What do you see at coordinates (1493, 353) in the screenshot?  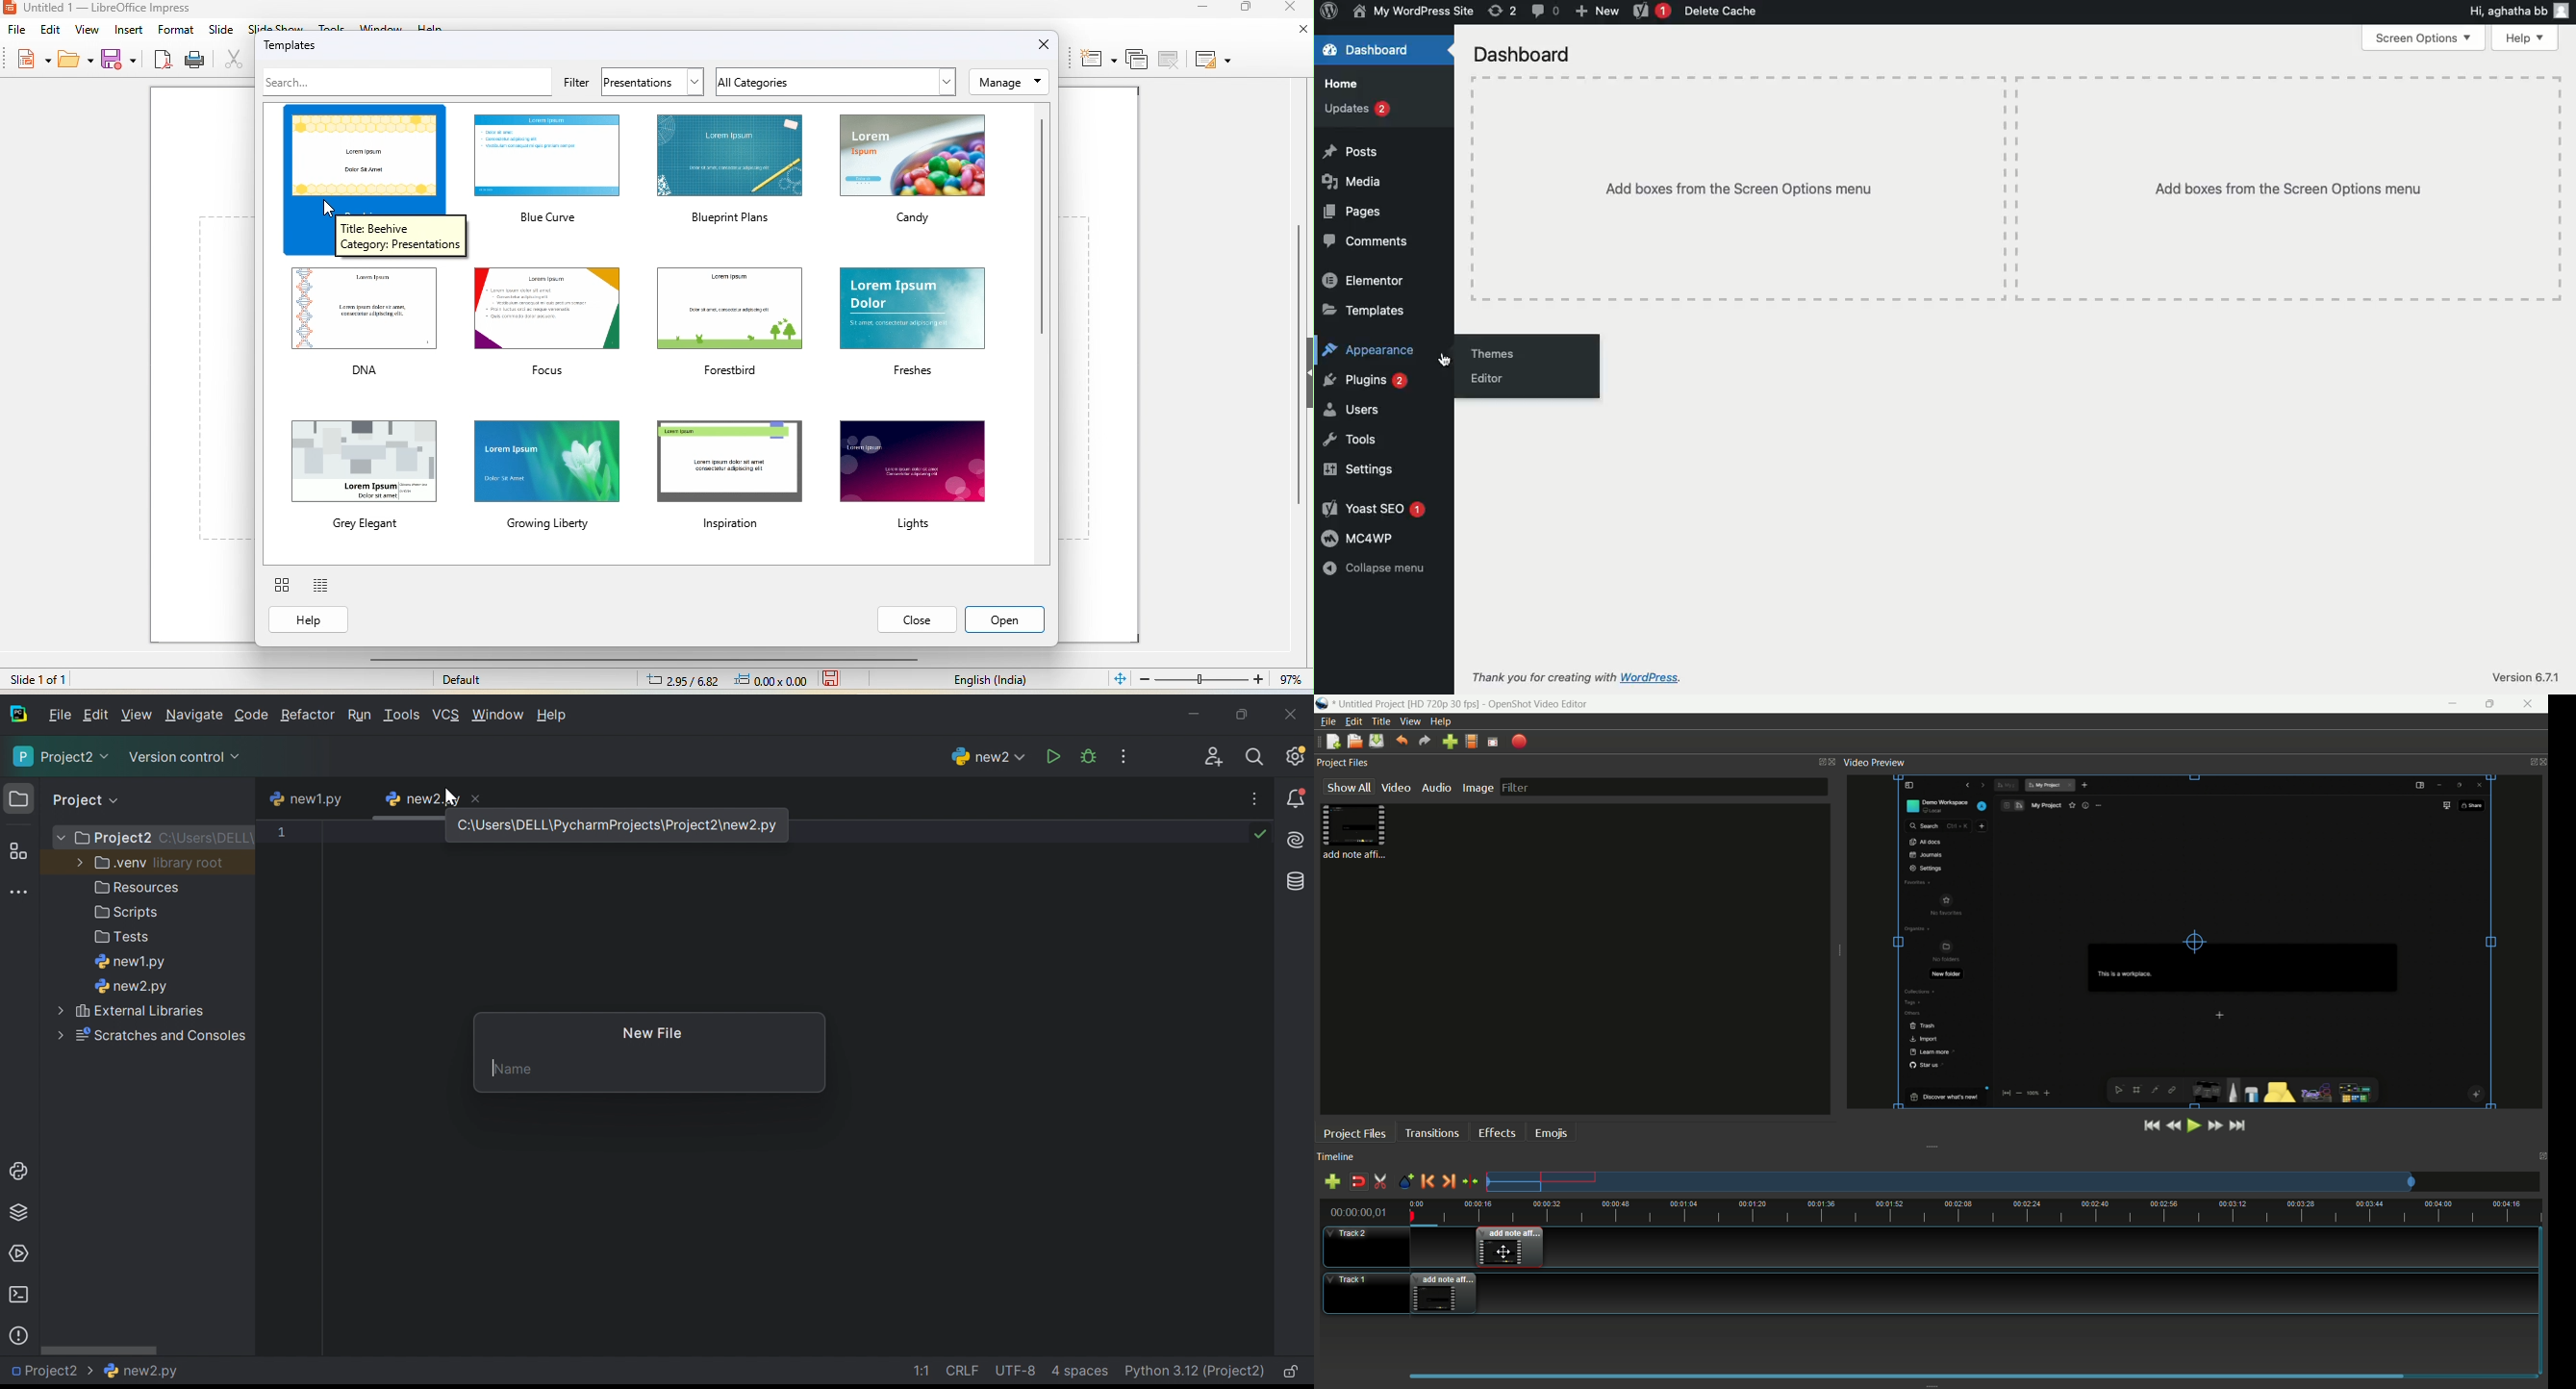 I see `Themes` at bounding box center [1493, 353].